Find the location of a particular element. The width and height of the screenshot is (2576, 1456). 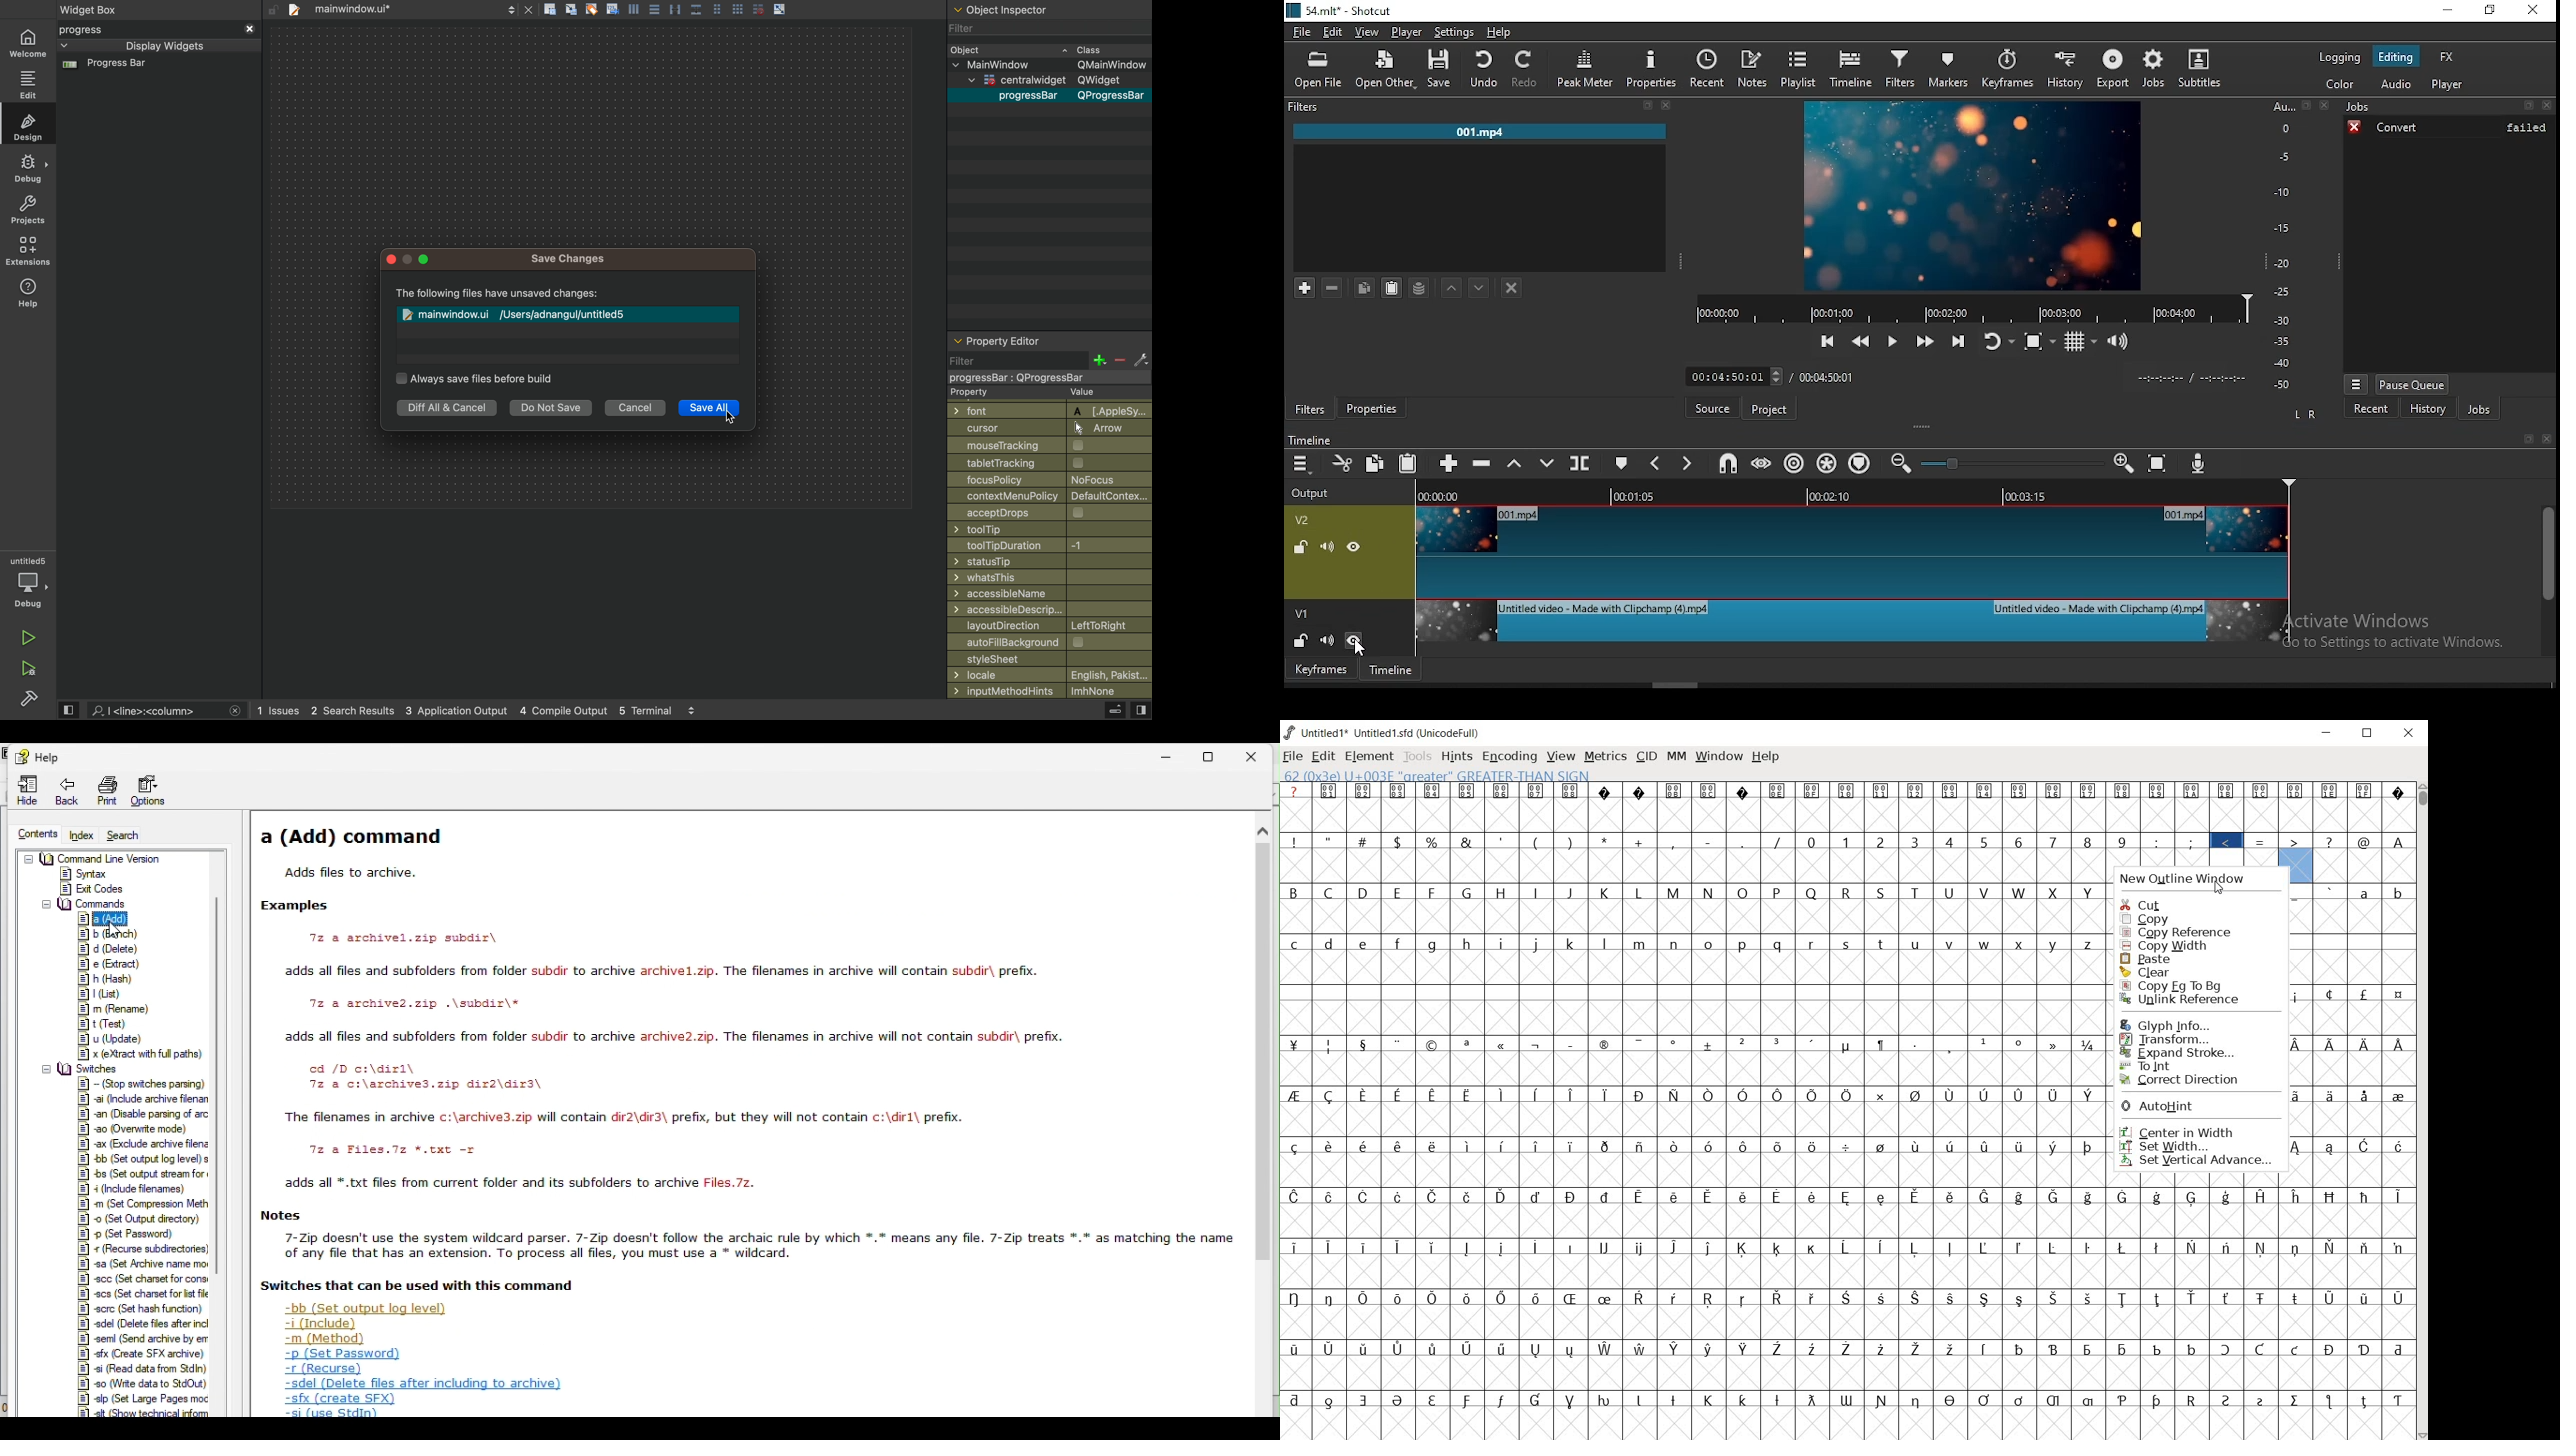

search bar is located at coordinates (165, 710).